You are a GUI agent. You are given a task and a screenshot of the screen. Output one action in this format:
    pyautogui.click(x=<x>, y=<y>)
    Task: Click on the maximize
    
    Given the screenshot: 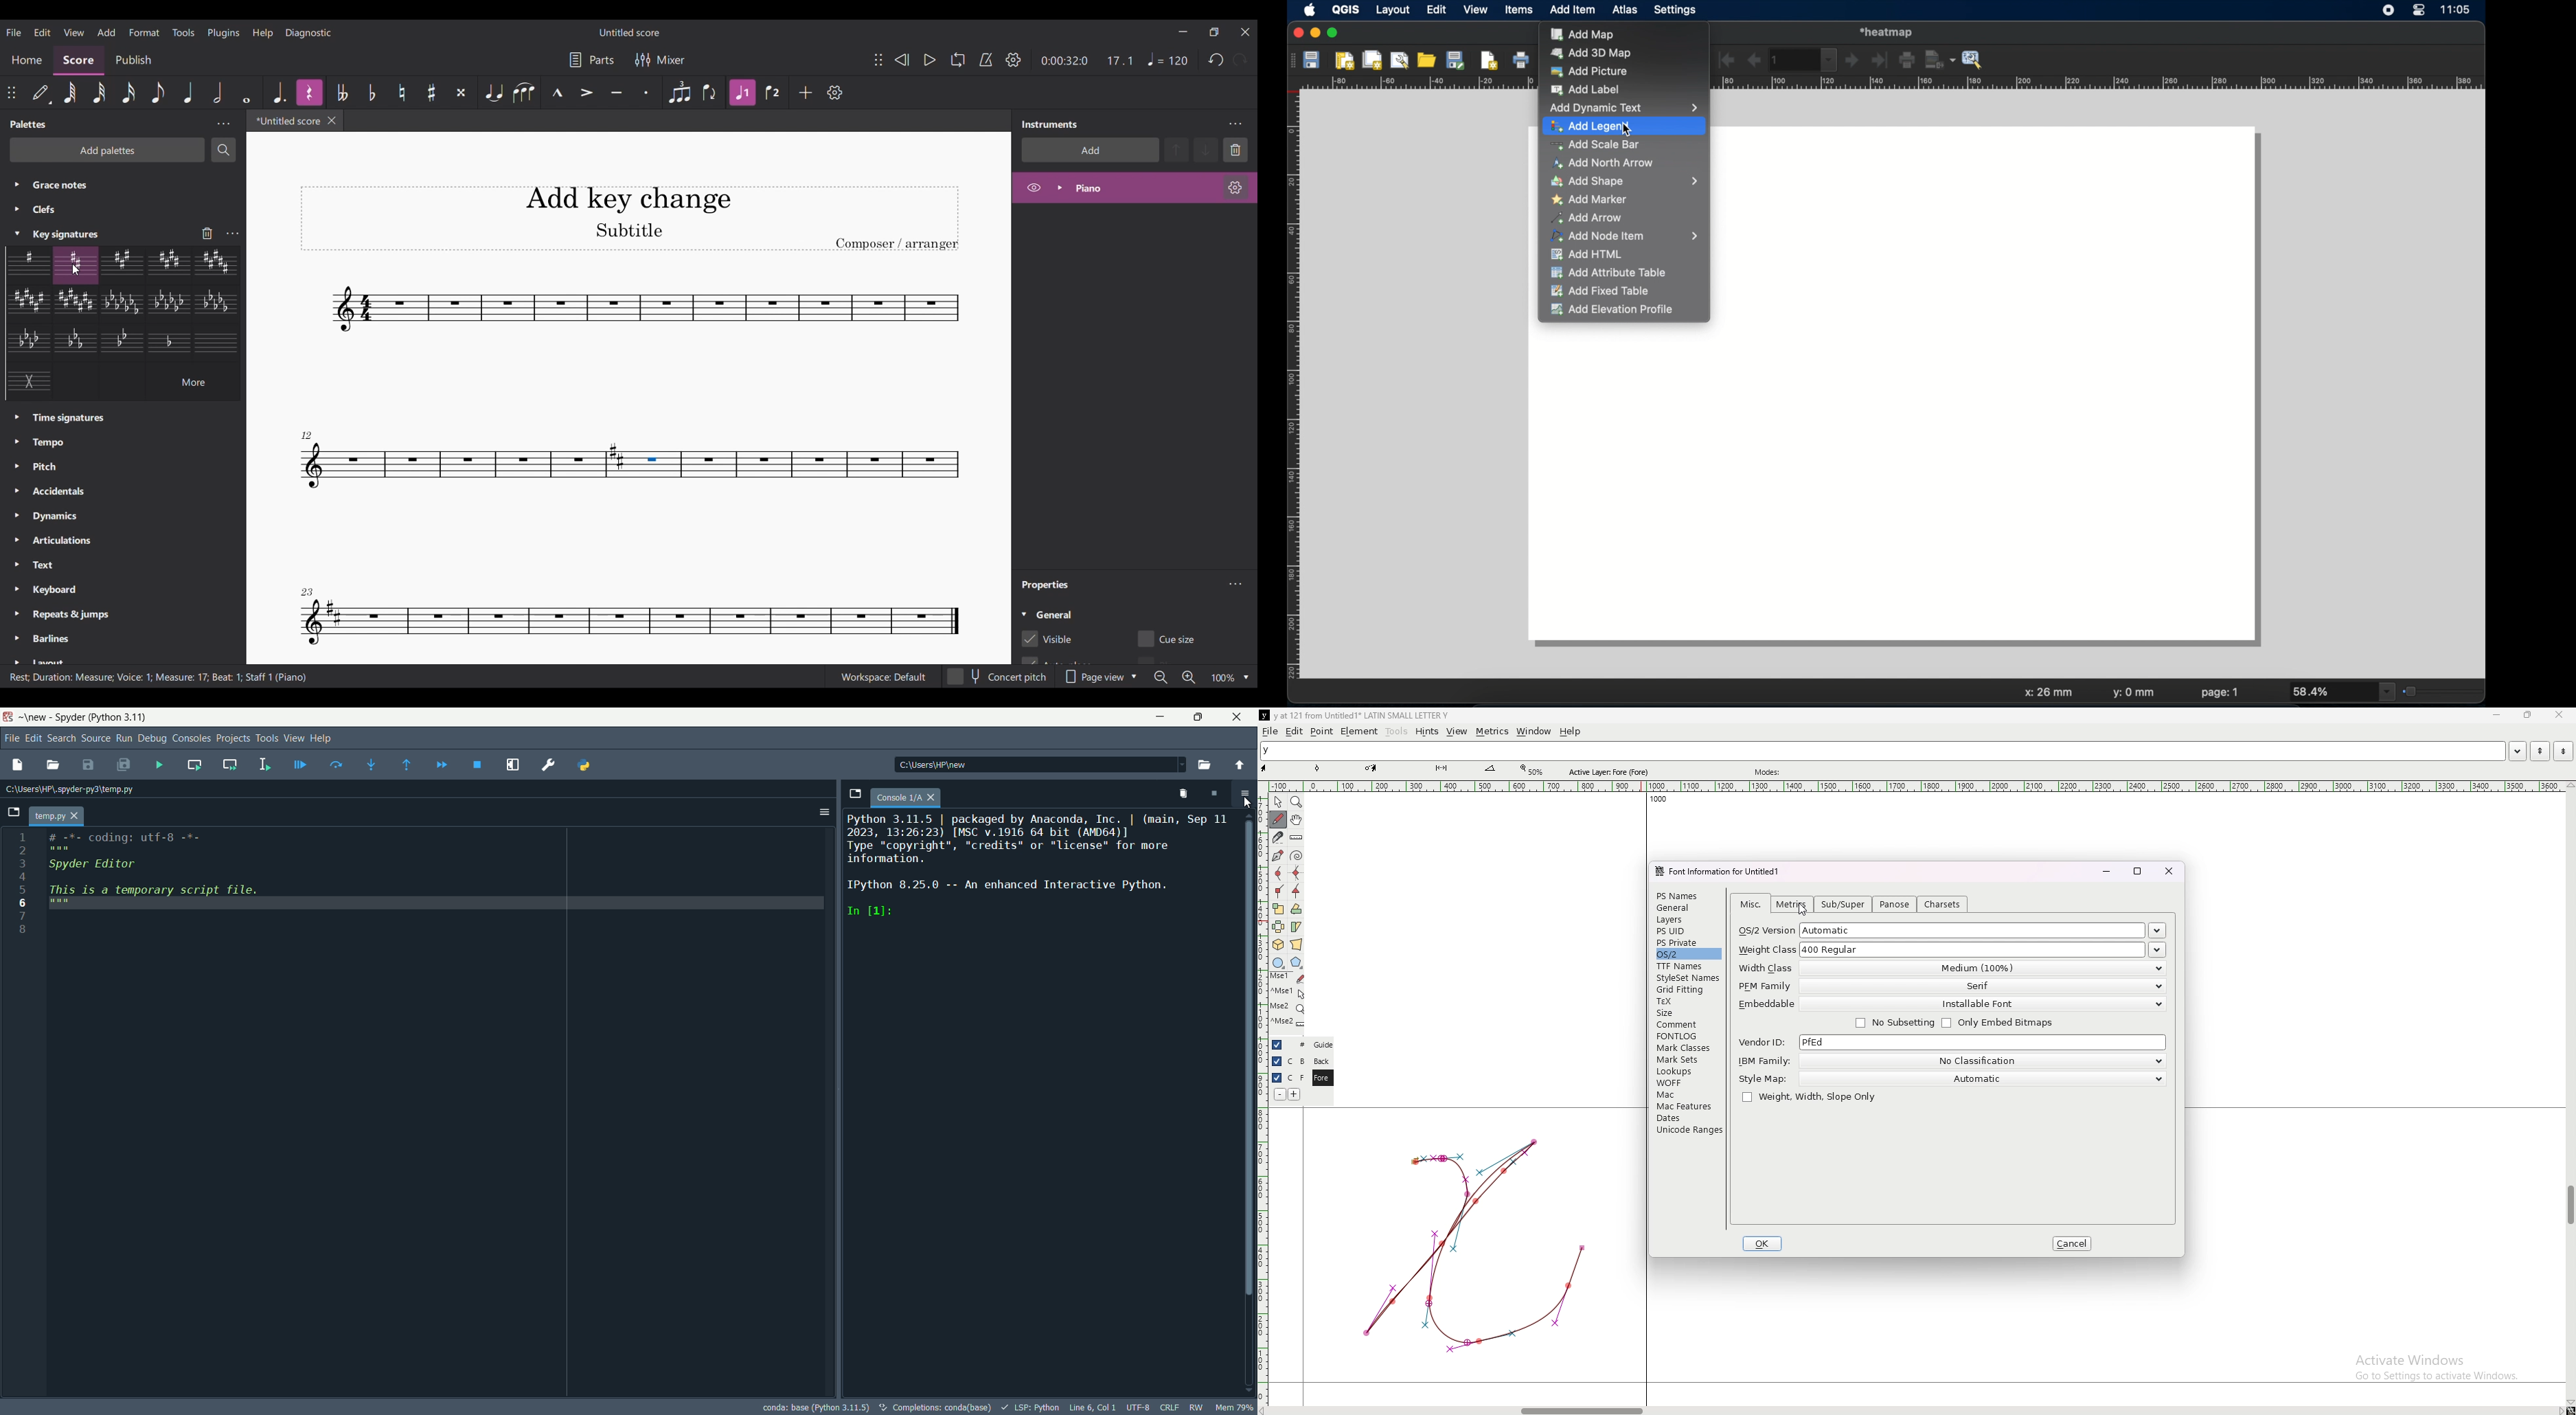 What is the action you would take?
    pyautogui.click(x=1333, y=33)
    